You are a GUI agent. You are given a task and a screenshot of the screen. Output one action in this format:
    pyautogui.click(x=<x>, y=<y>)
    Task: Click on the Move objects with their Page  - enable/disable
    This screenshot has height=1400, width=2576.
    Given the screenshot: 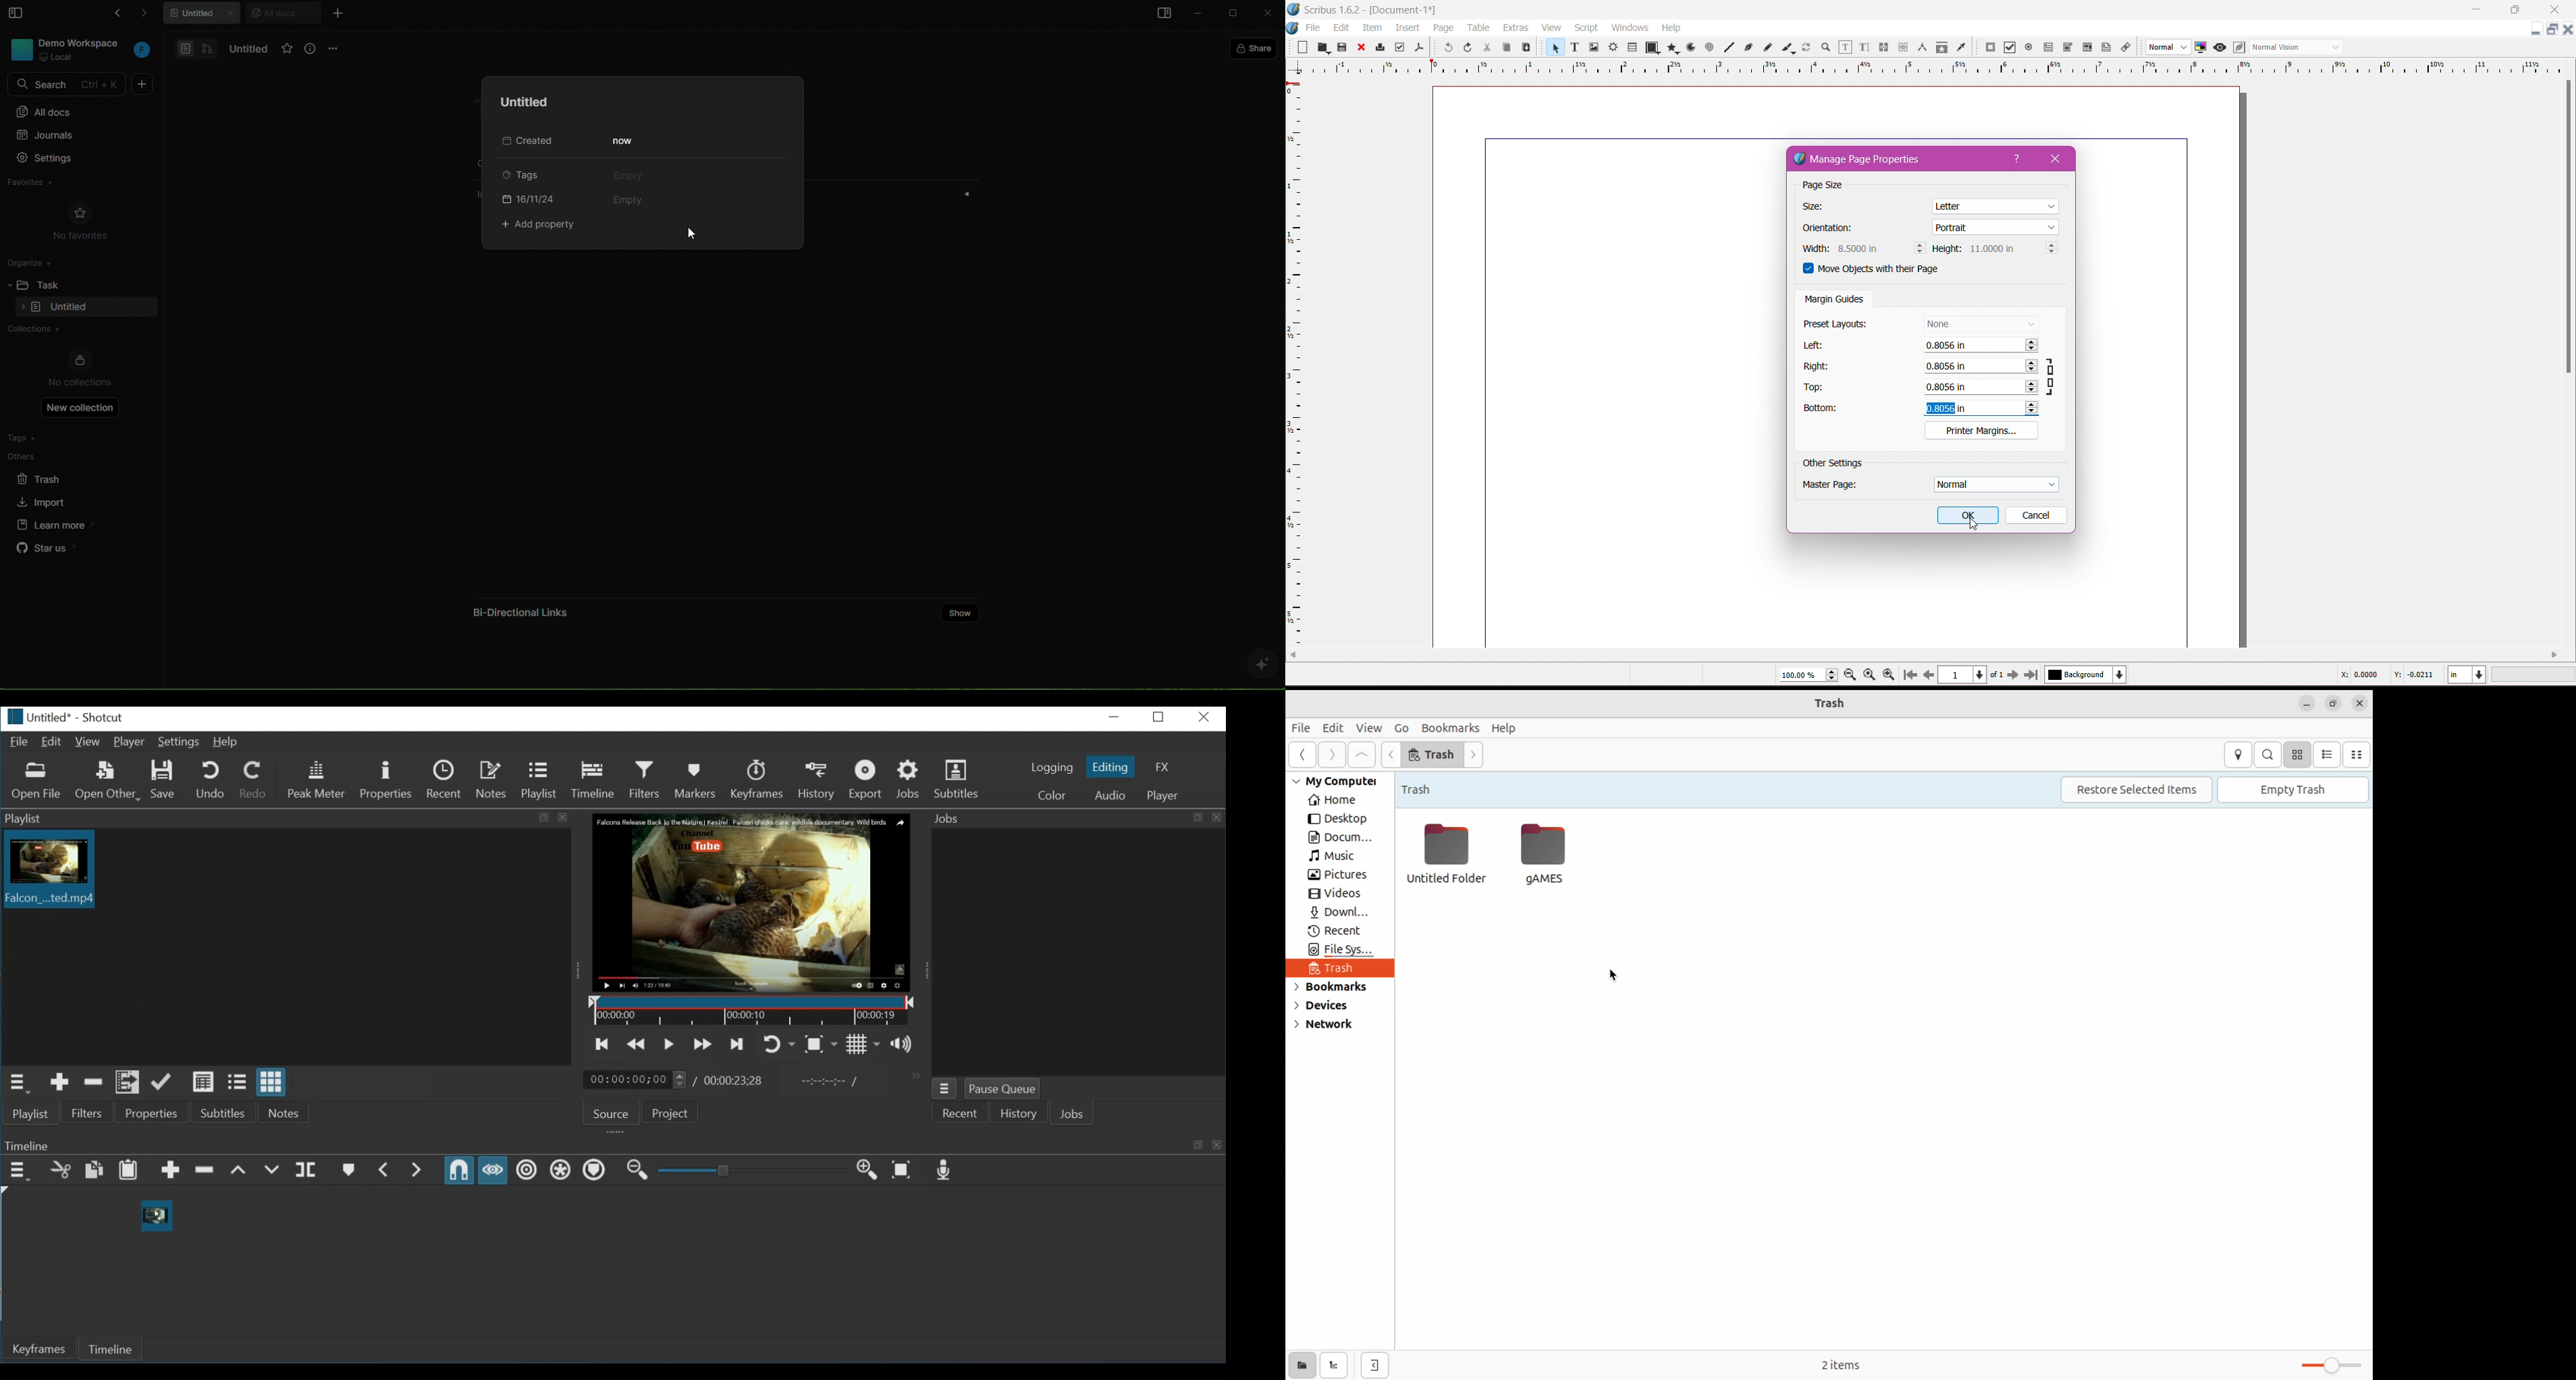 What is the action you would take?
    pyautogui.click(x=1880, y=271)
    